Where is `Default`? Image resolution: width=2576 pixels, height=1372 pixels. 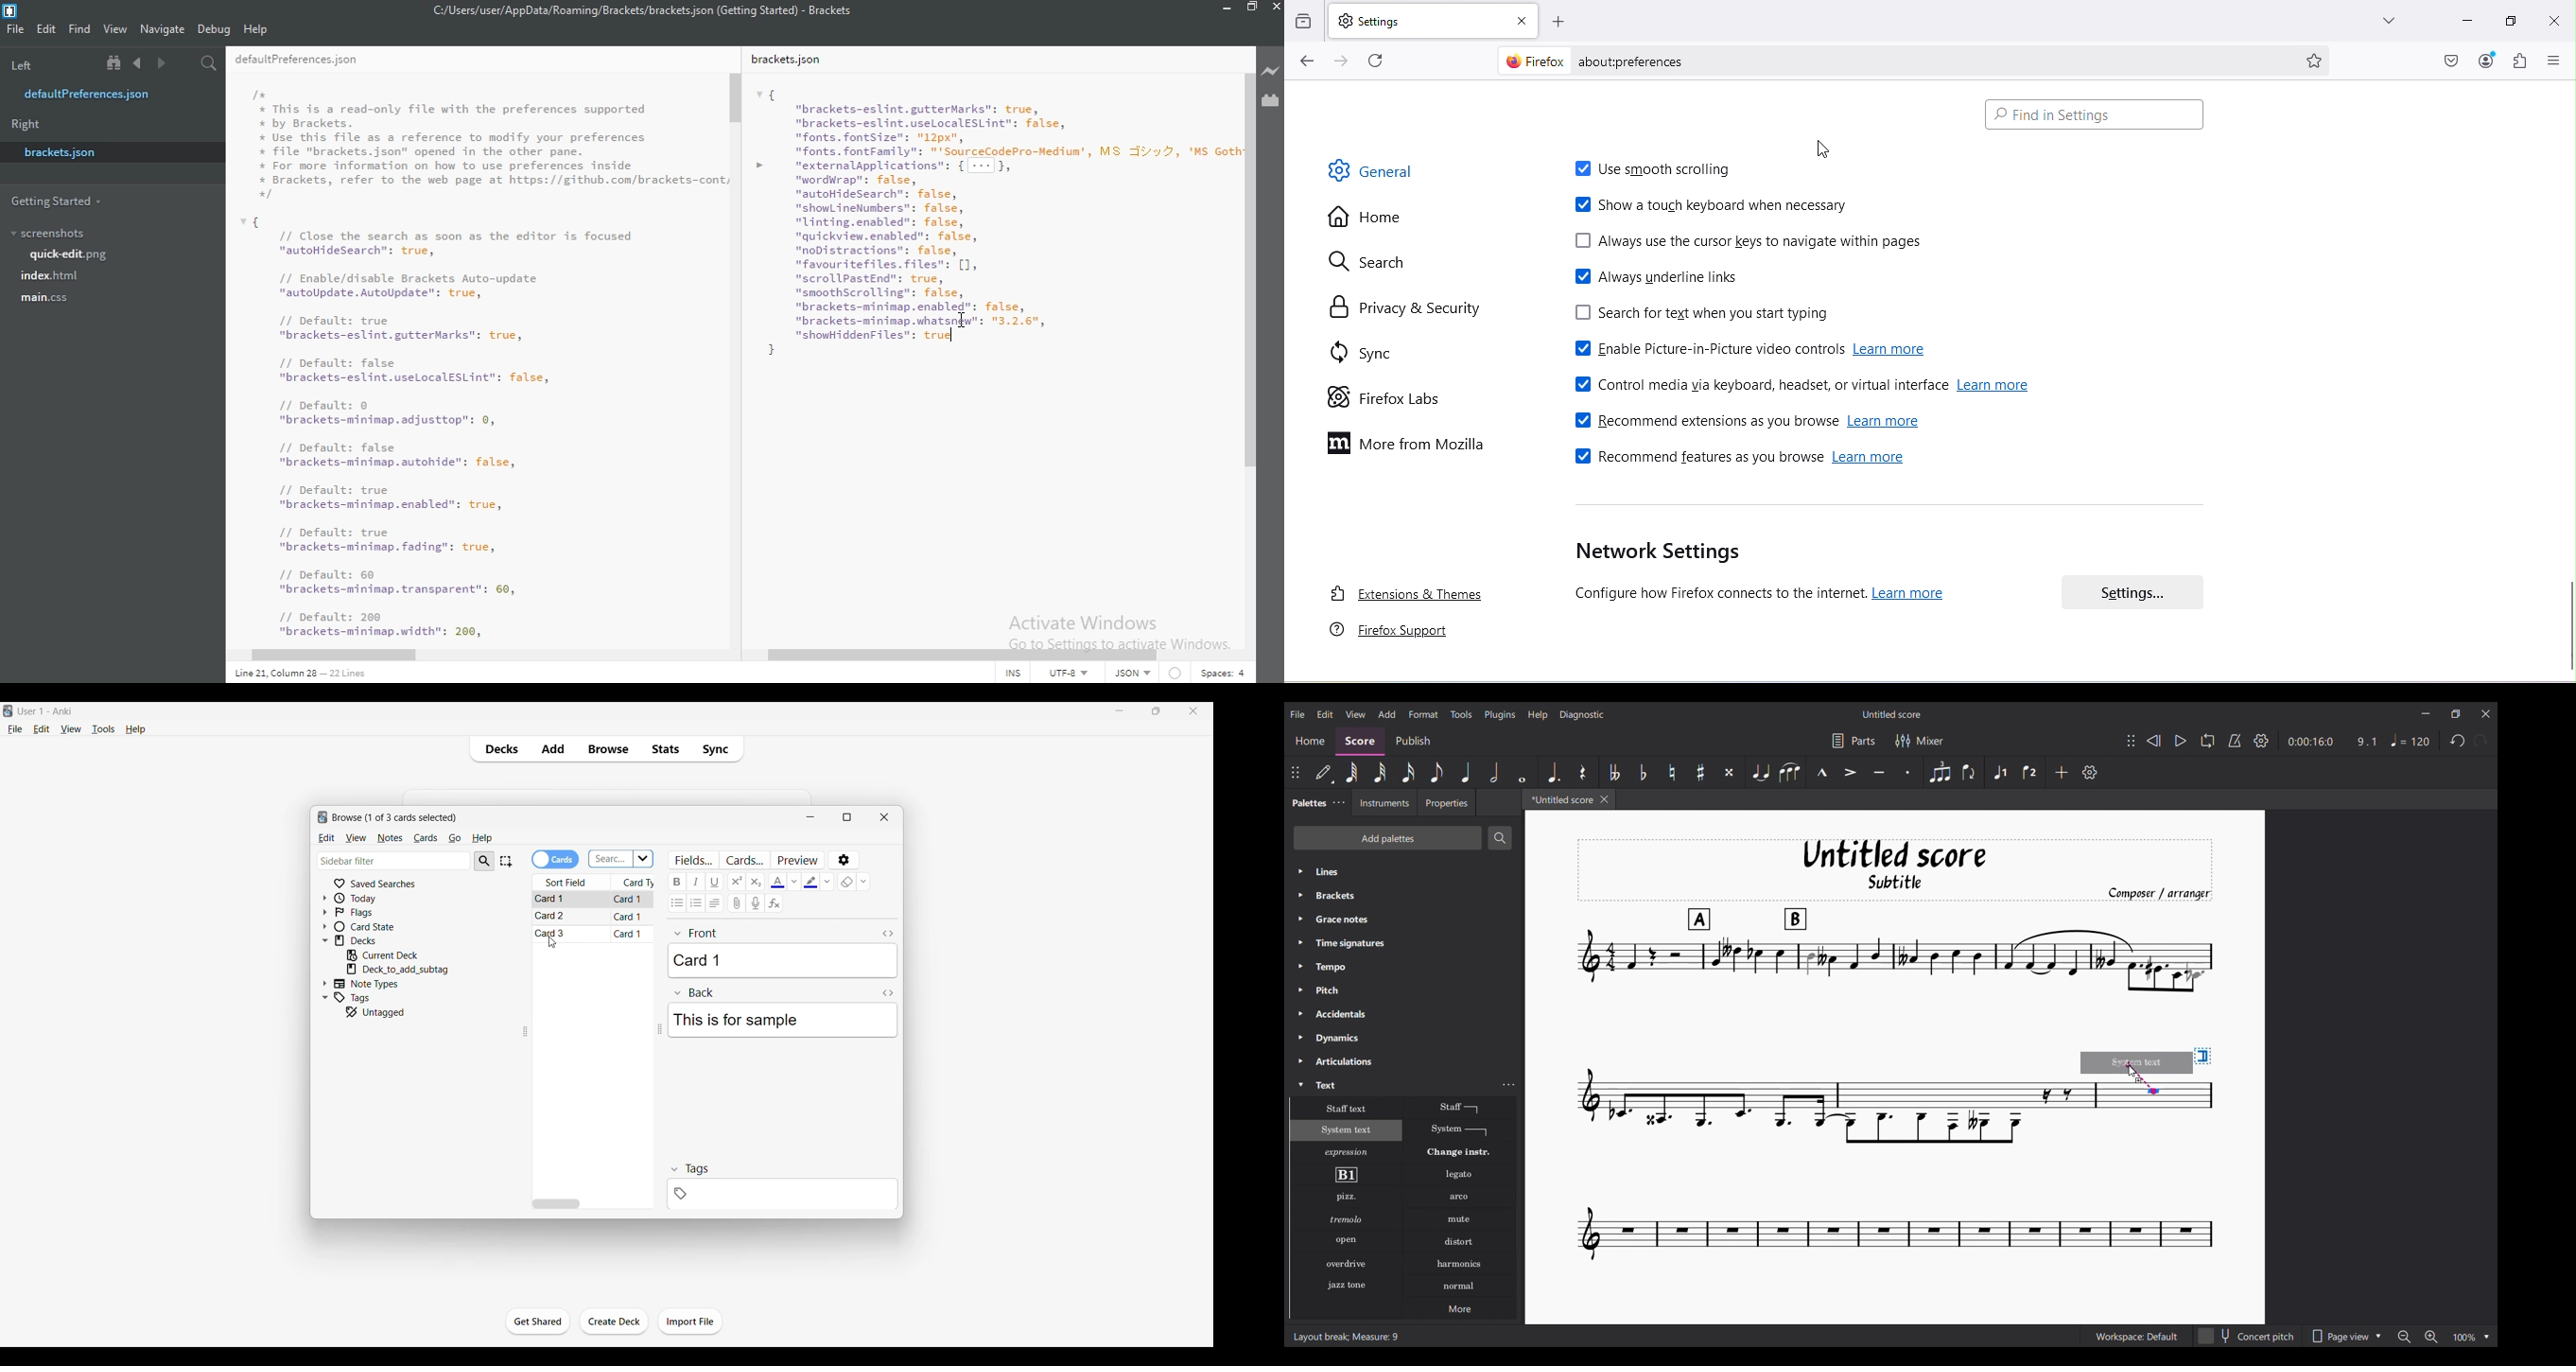 Default is located at coordinates (1324, 772).